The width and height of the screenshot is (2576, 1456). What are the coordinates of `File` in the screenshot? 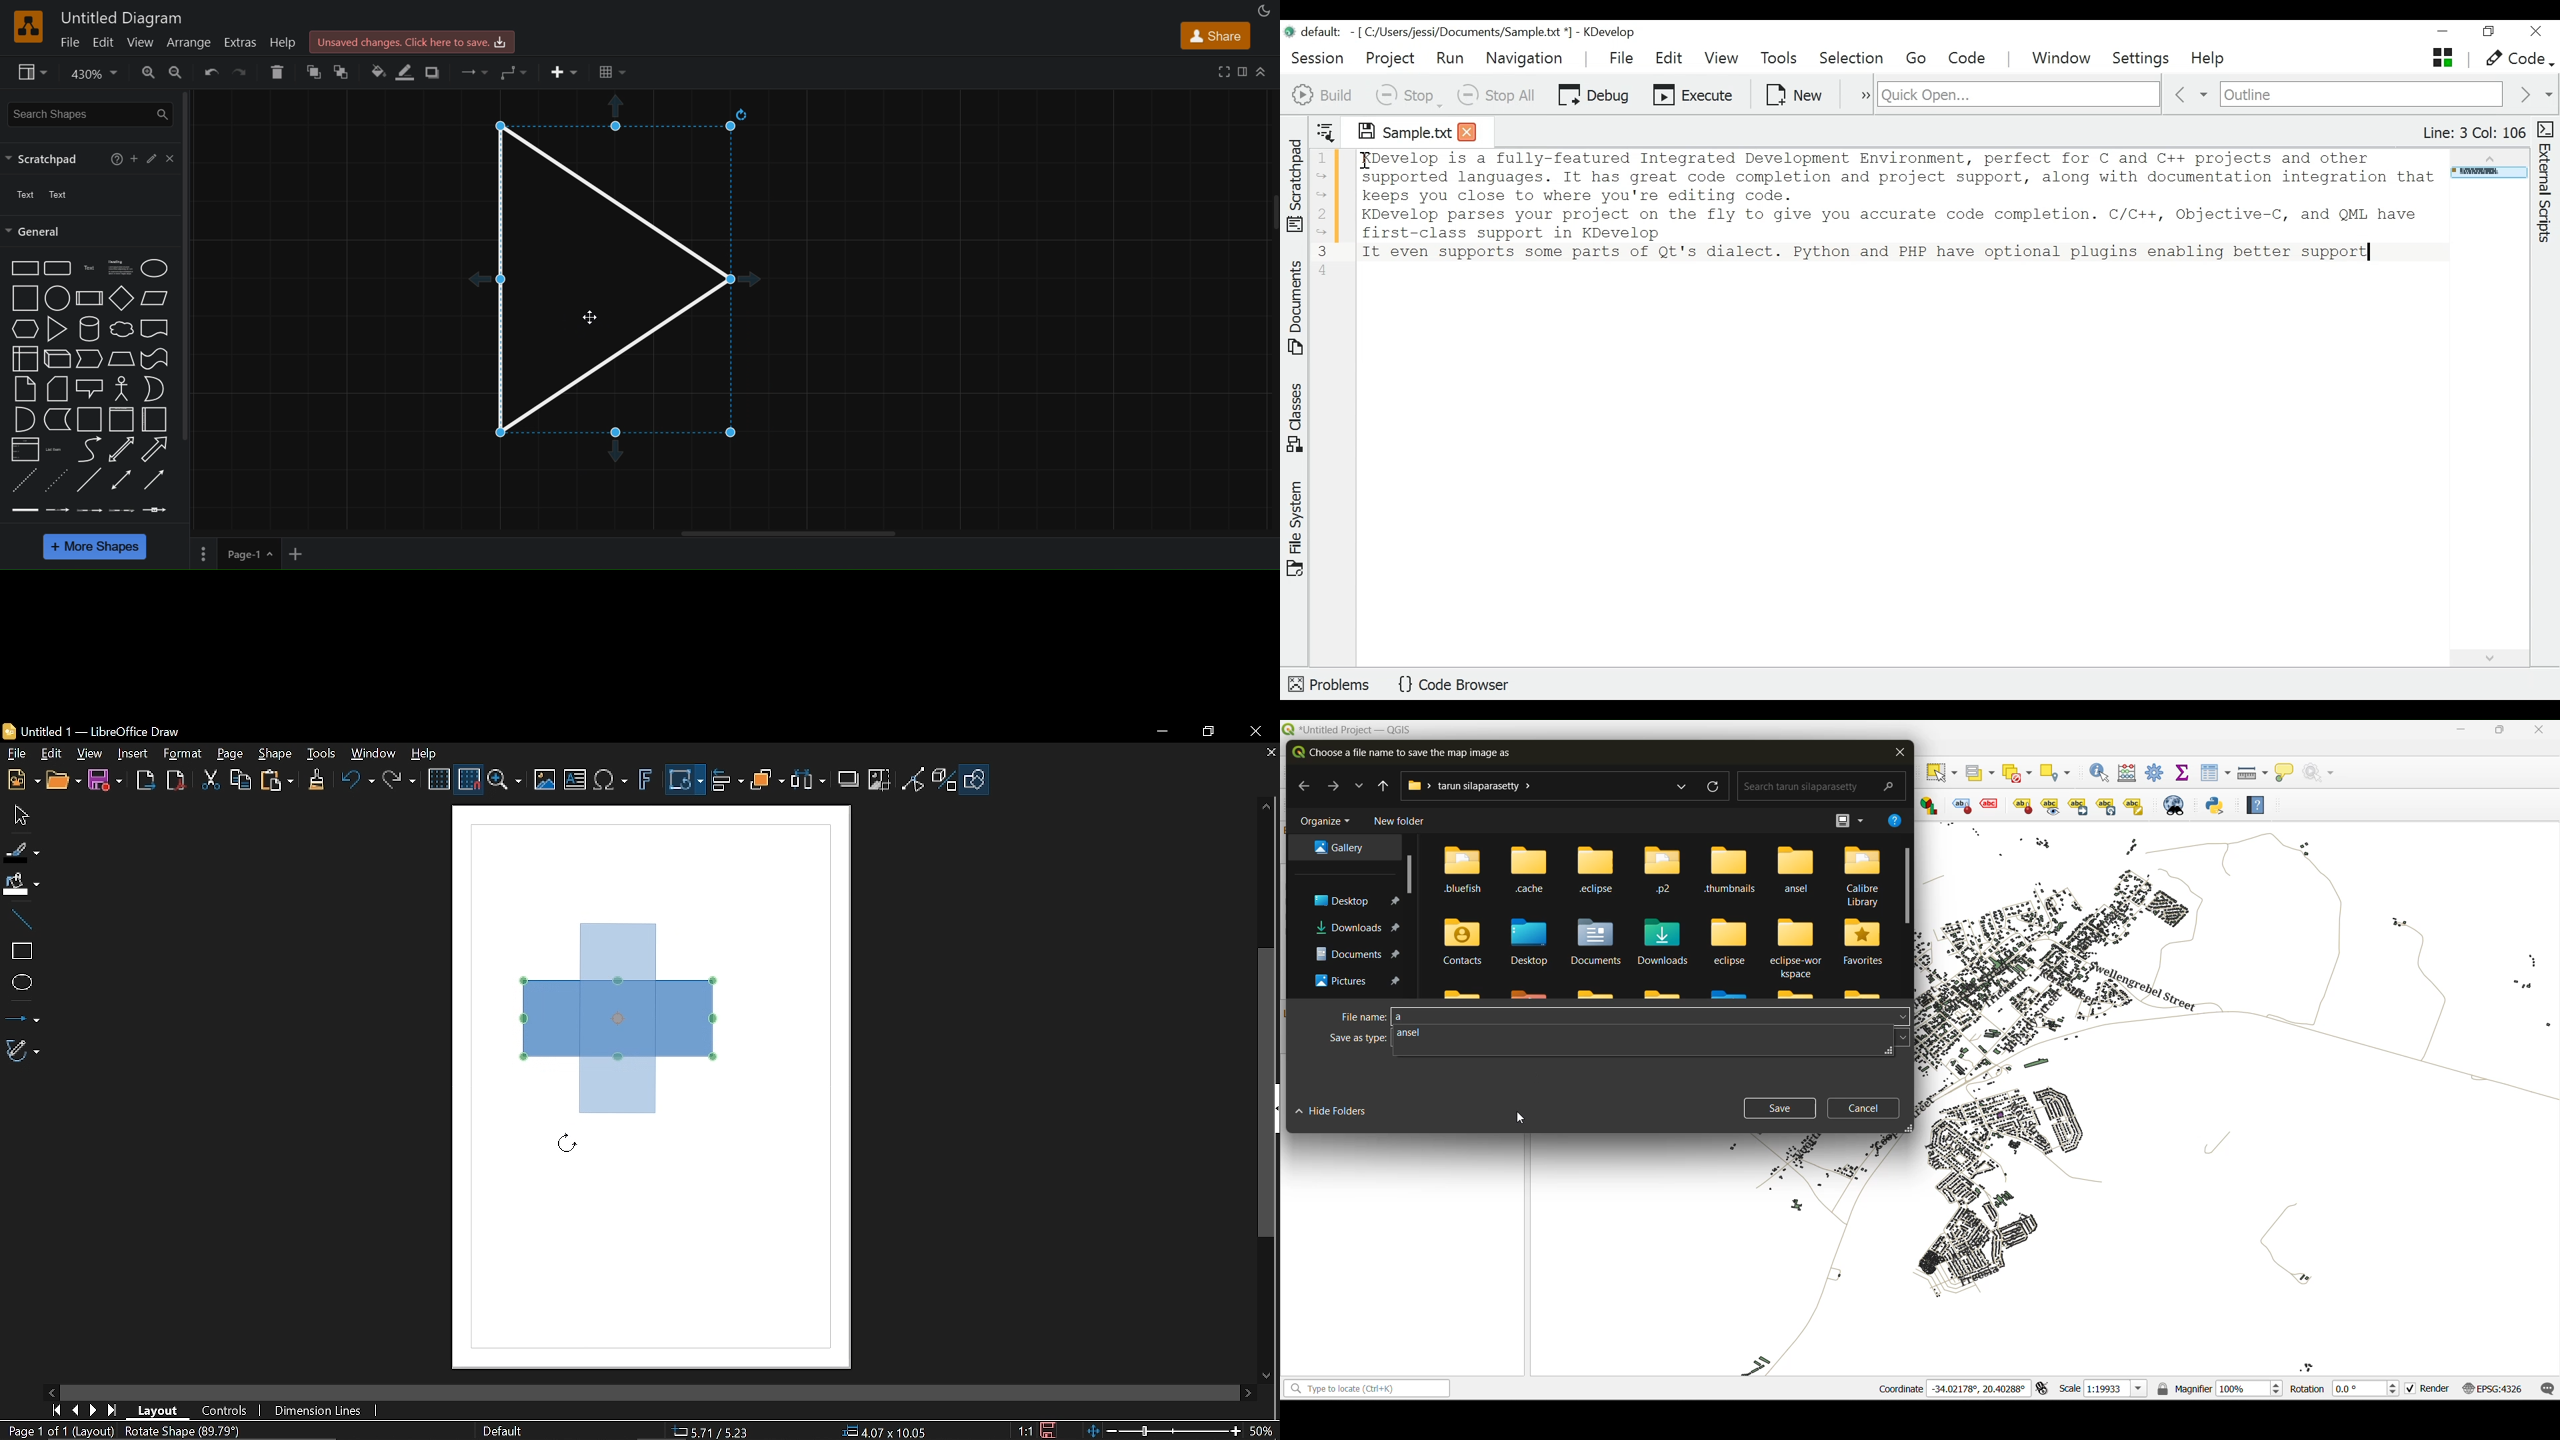 It's located at (16, 754).